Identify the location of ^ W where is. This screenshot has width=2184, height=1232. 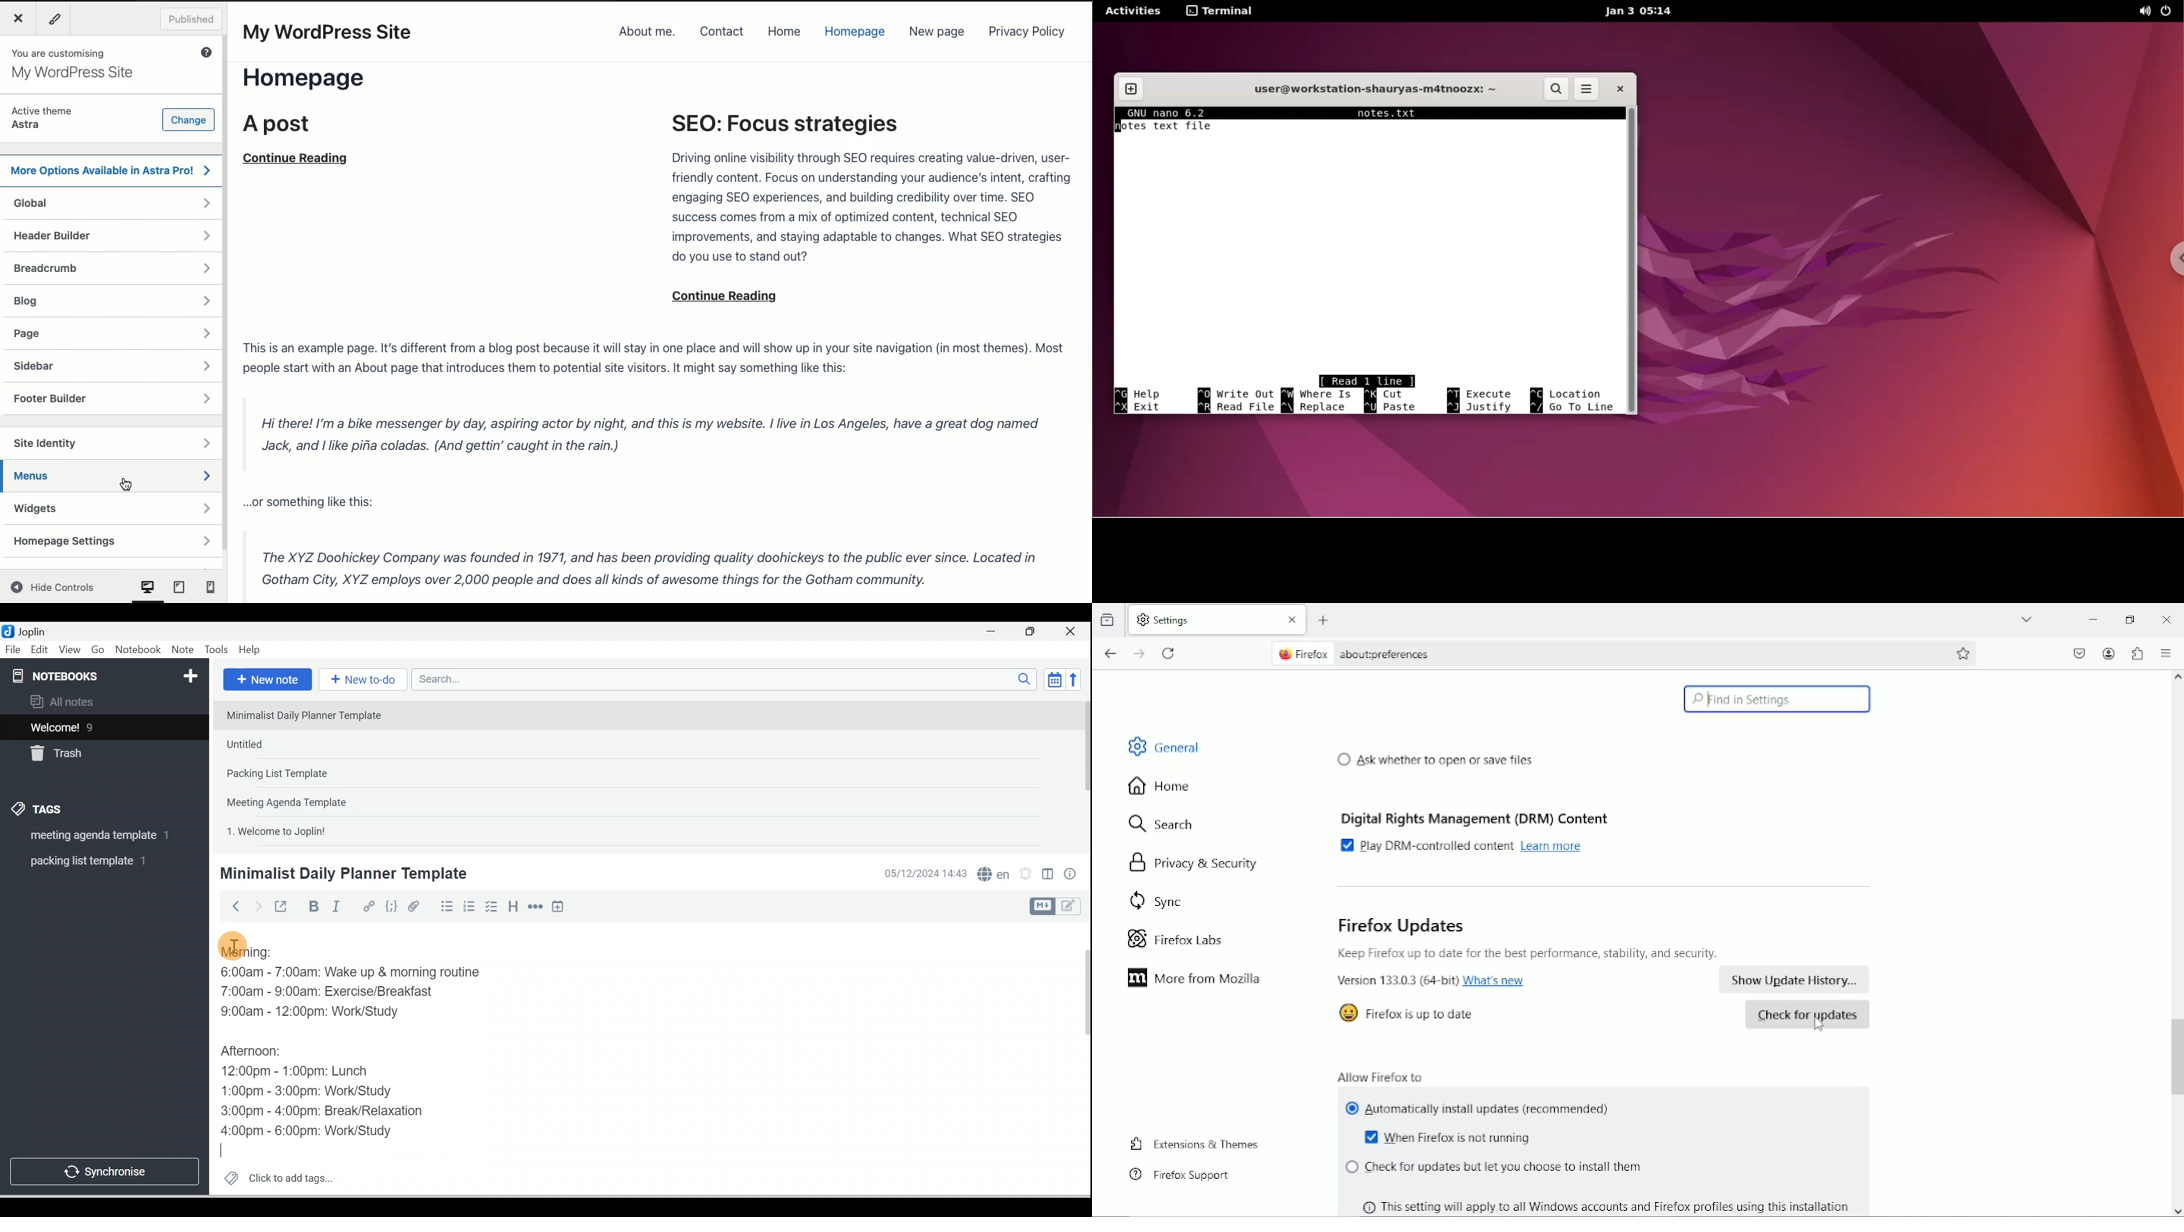
(1323, 394).